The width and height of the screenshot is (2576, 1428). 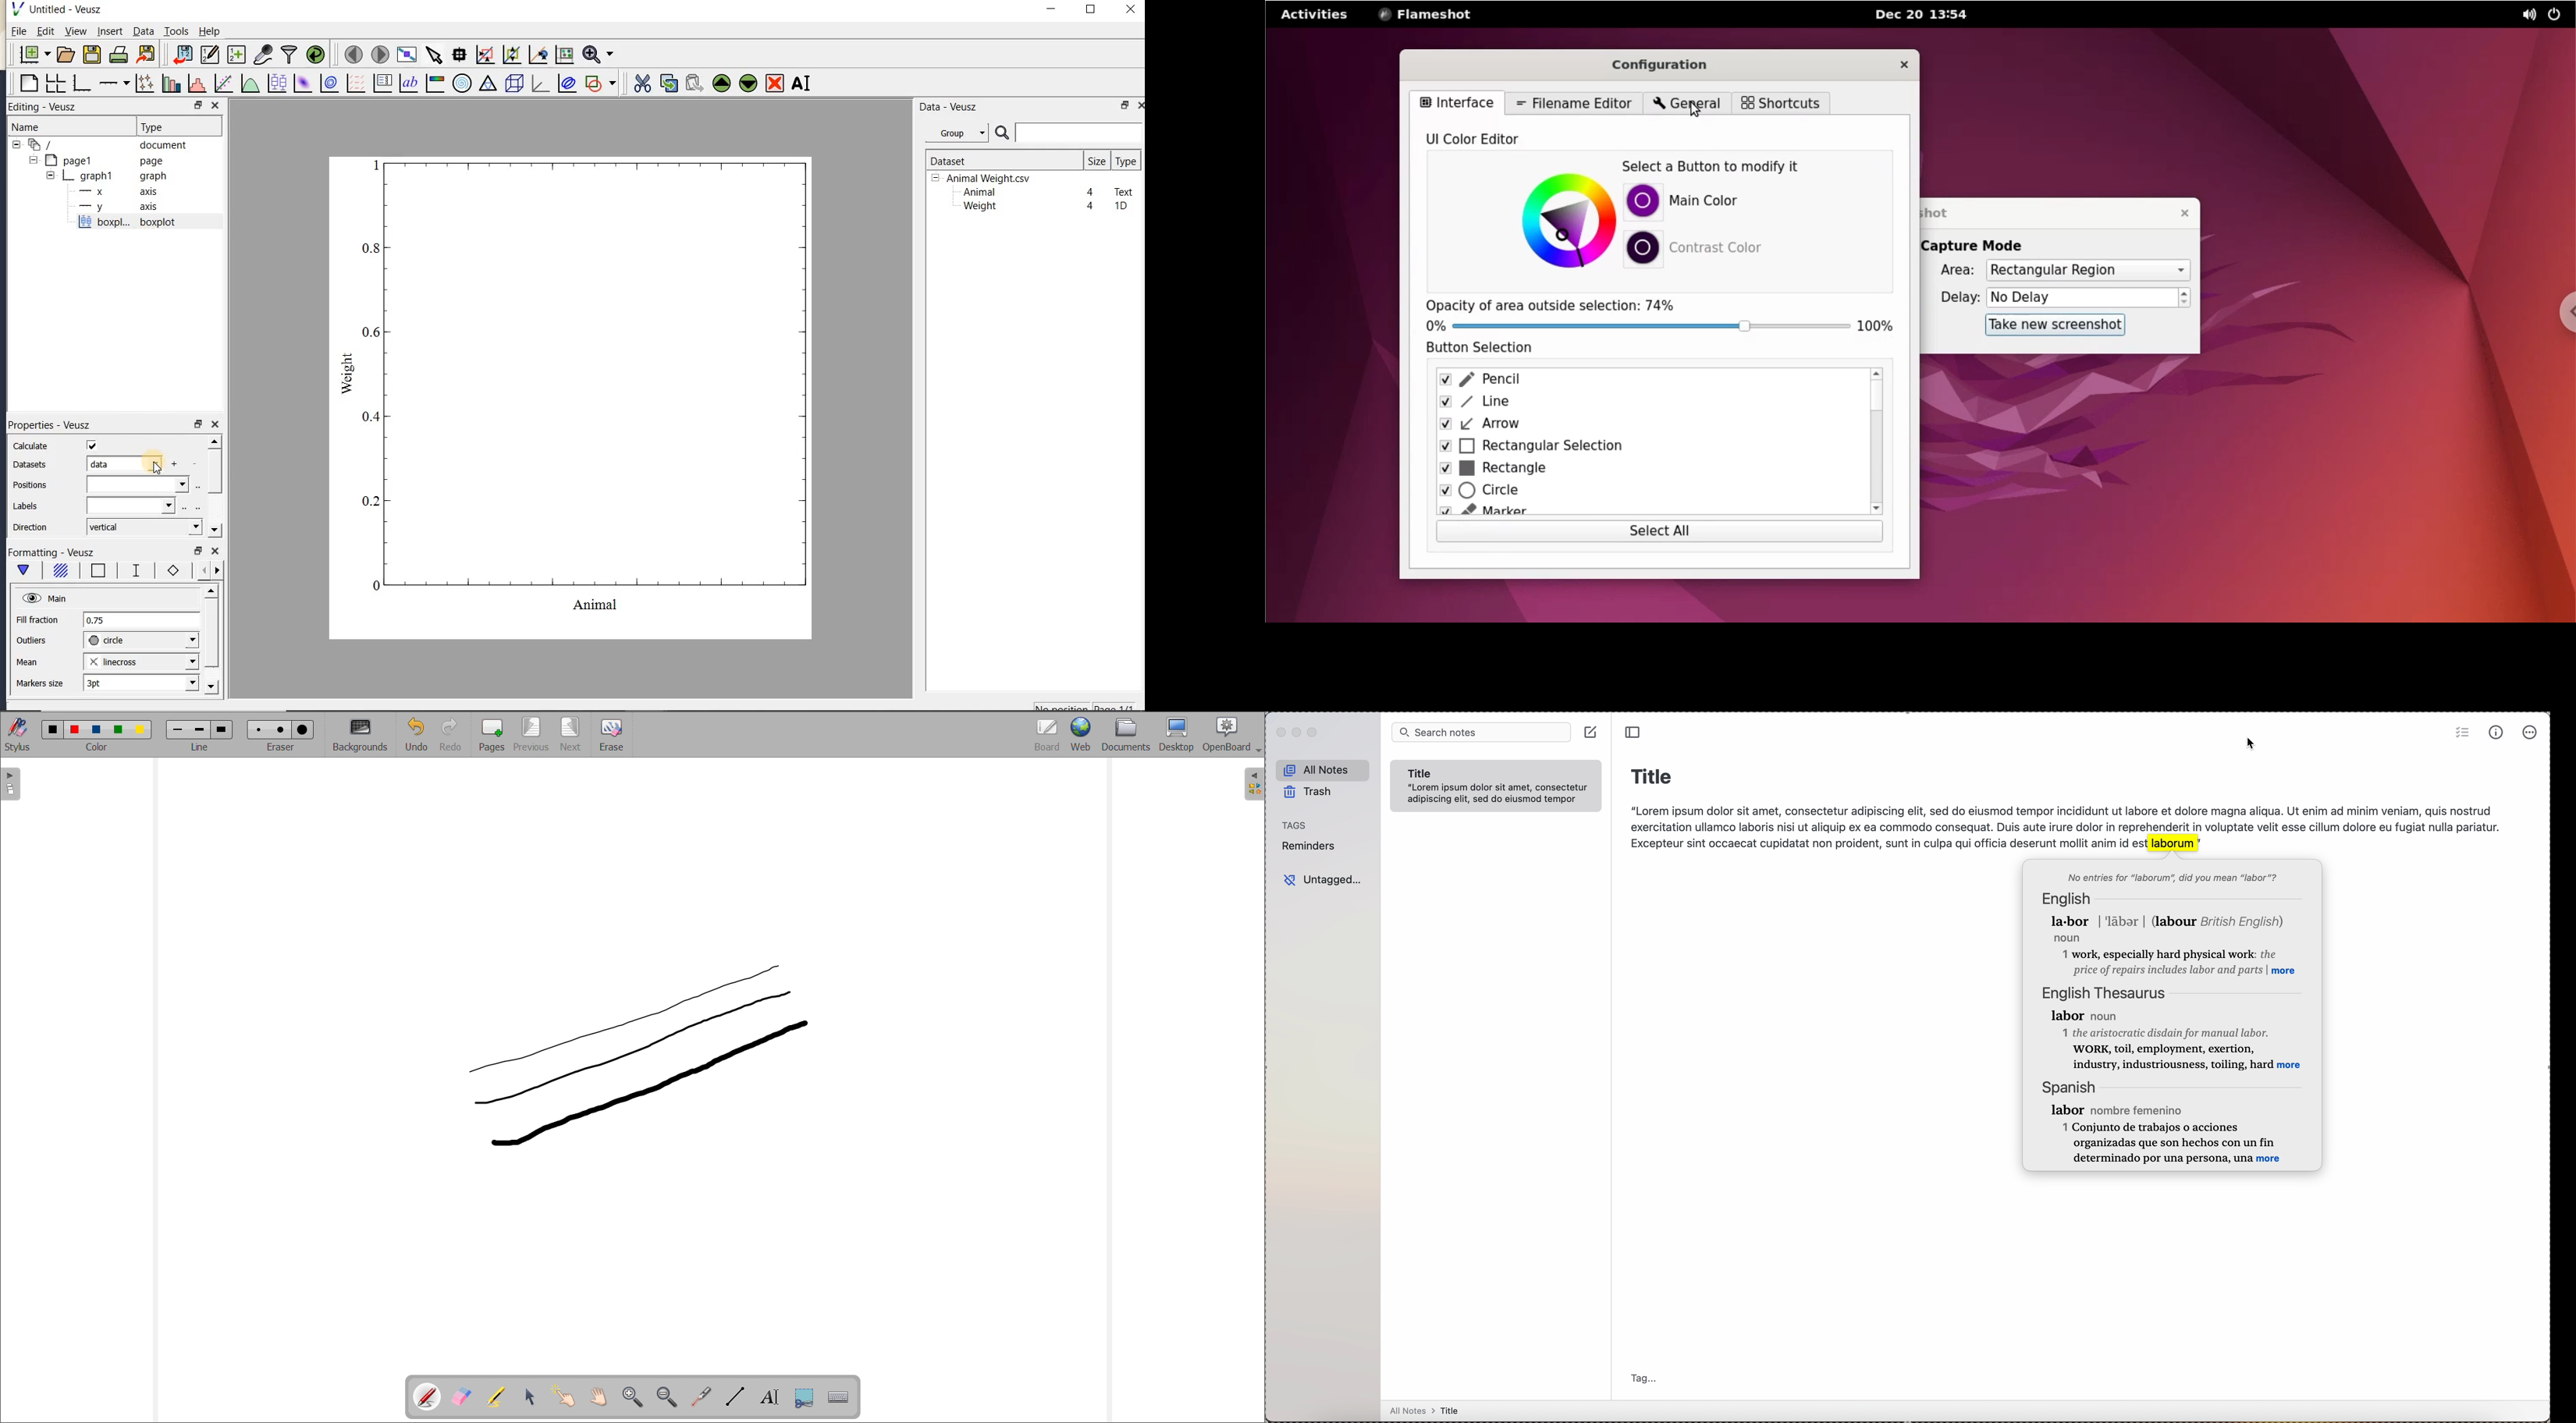 What do you see at coordinates (198, 424) in the screenshot?
I see `restore` at bounding box center [198, 424].